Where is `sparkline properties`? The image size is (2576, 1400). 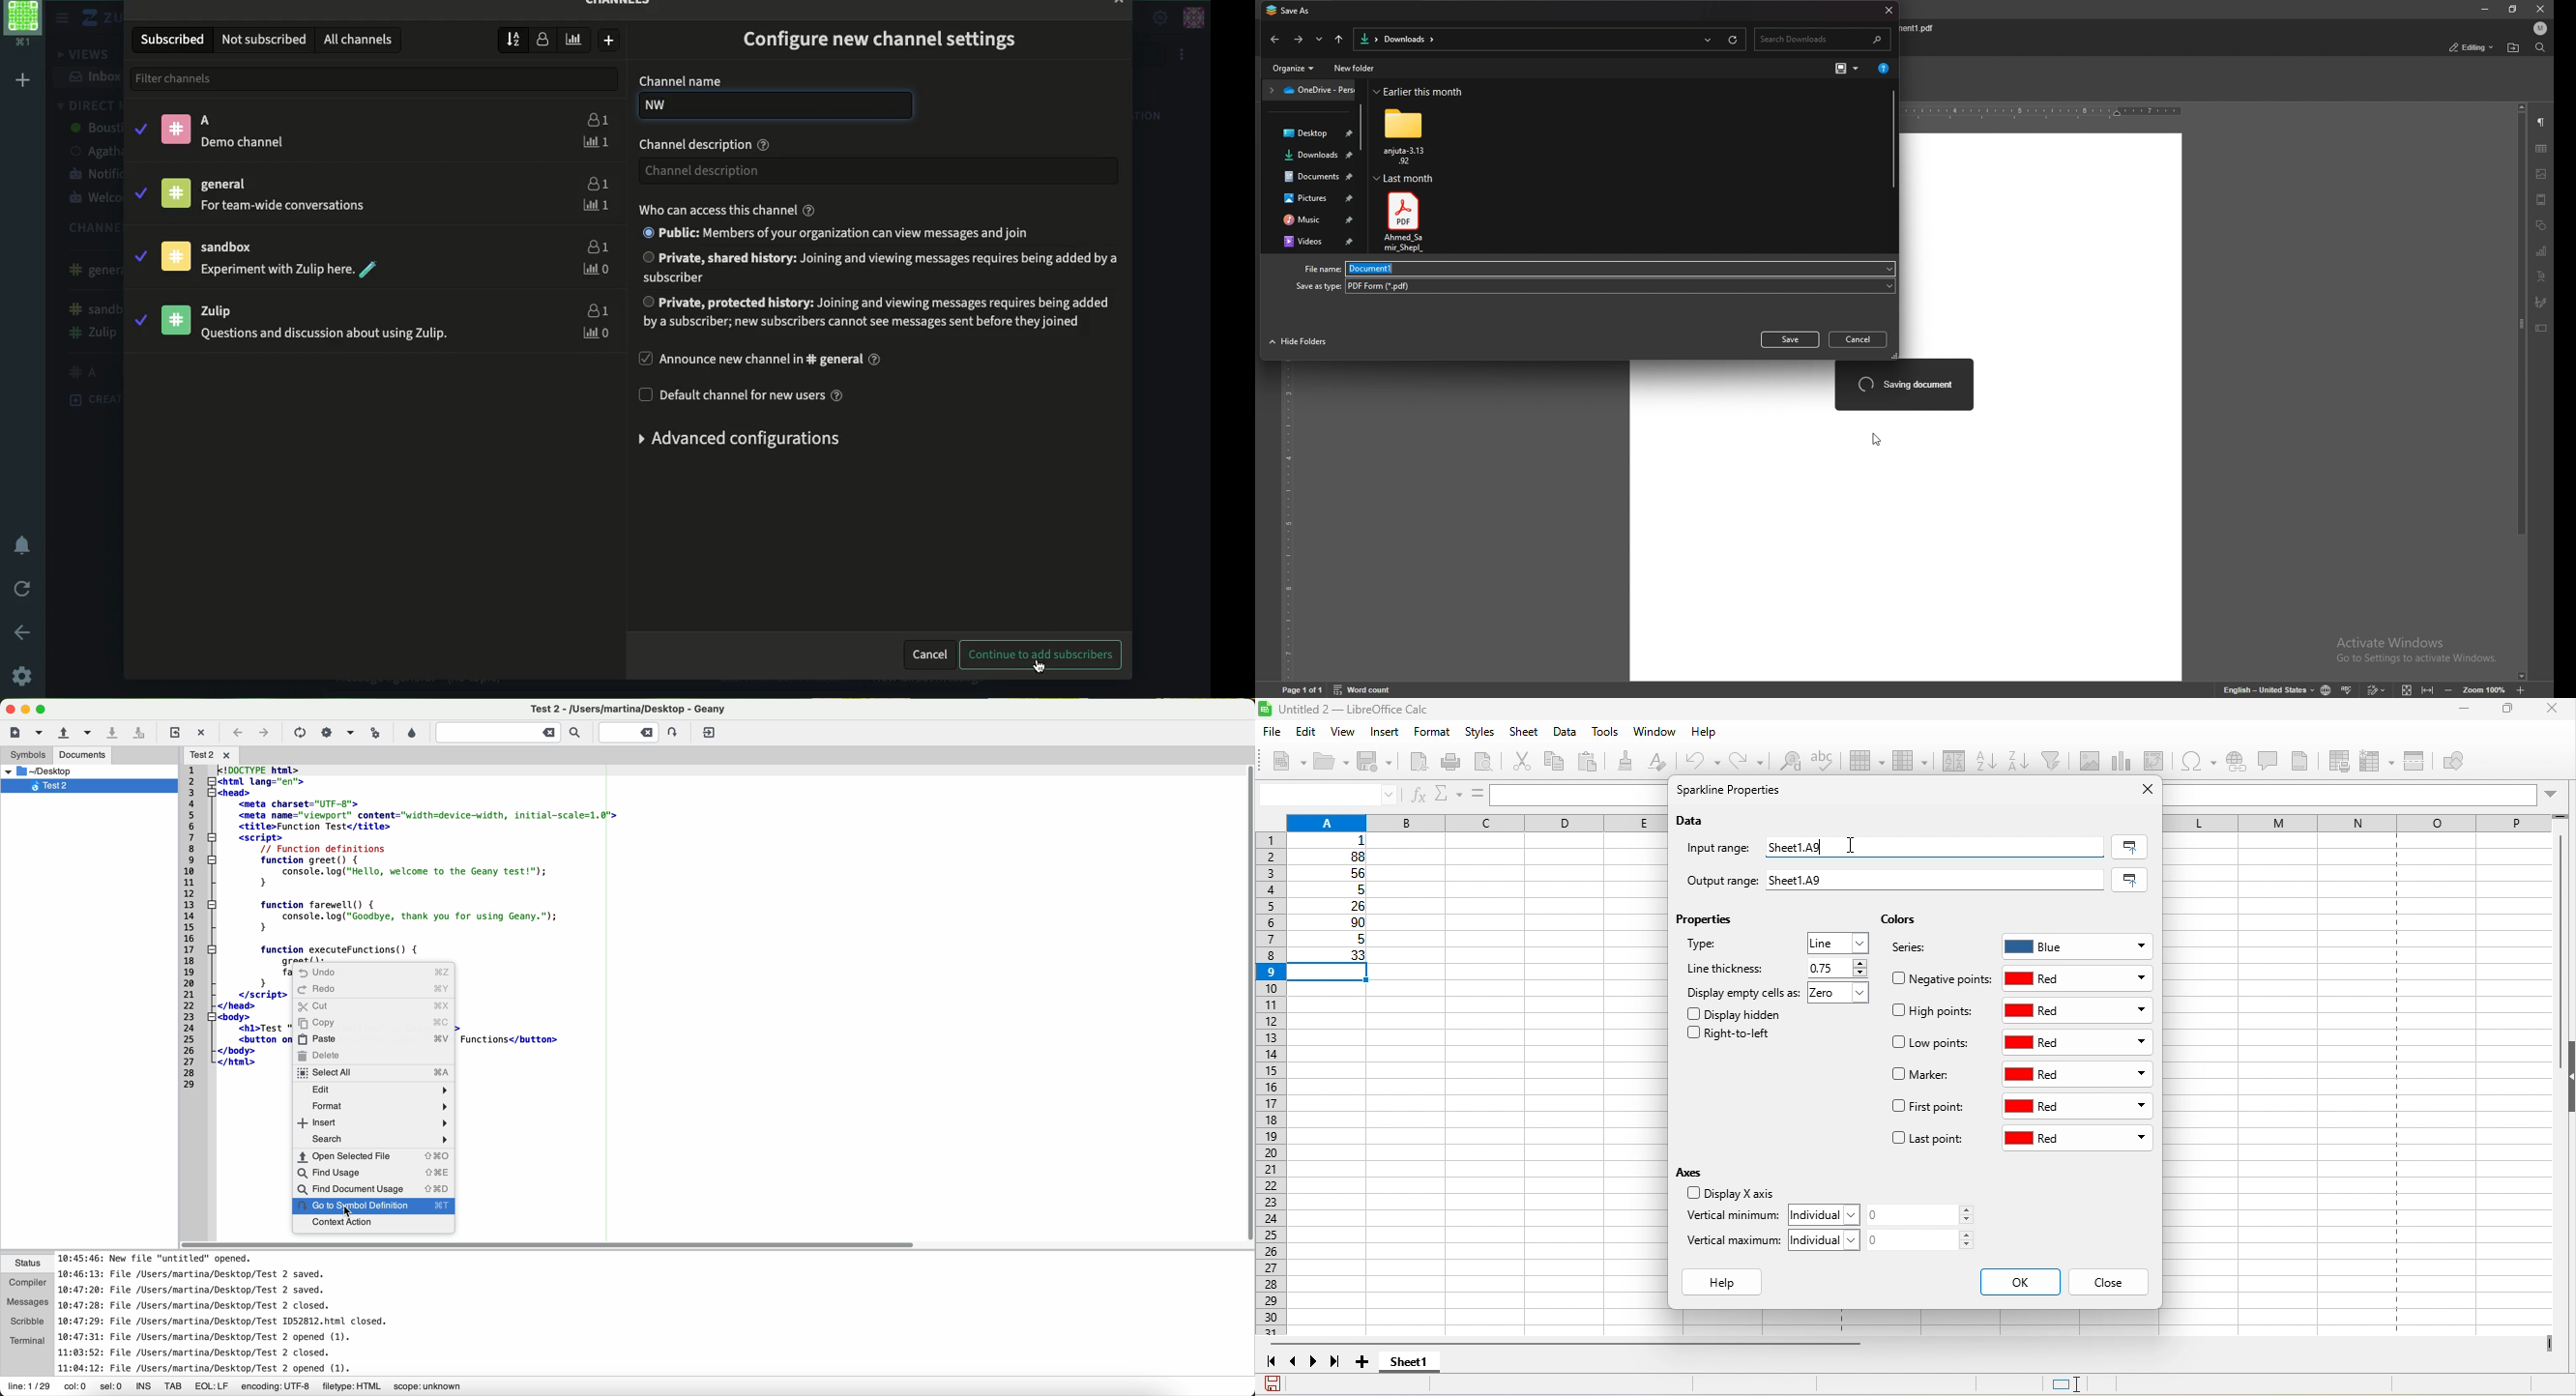 sparkline properties is located at coordinates (1733, 792).